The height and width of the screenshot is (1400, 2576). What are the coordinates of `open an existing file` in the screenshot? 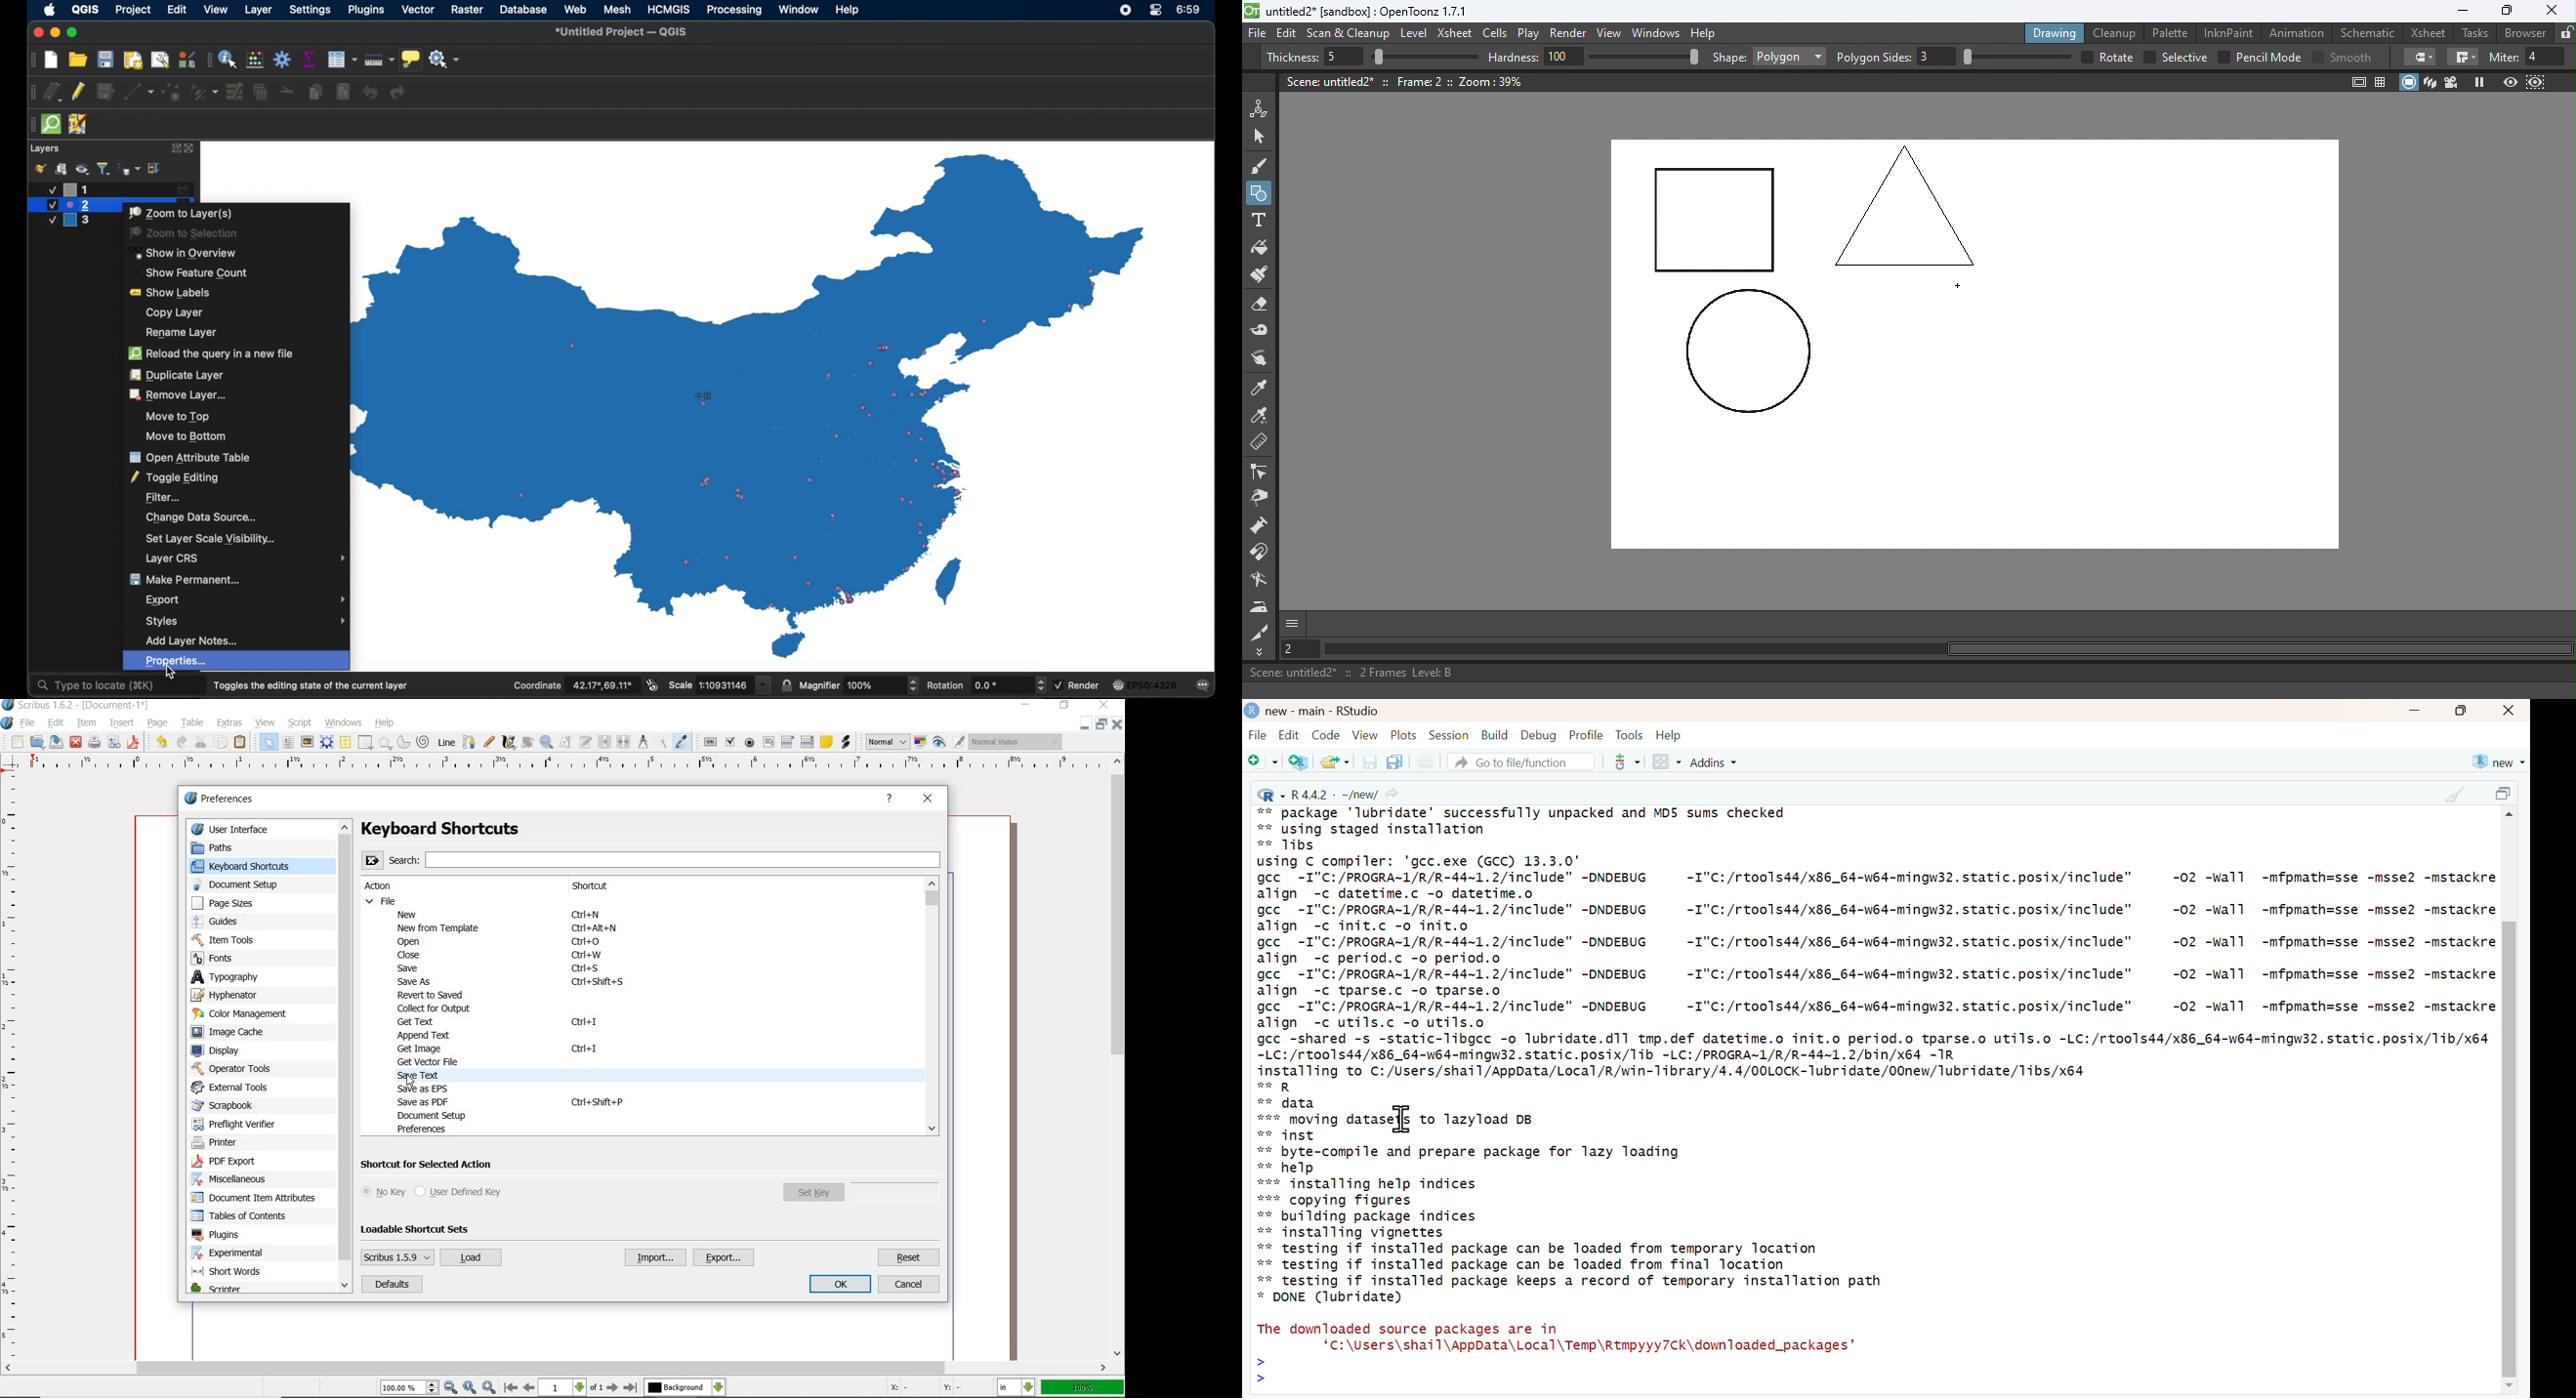 It's located at (1334, 761).